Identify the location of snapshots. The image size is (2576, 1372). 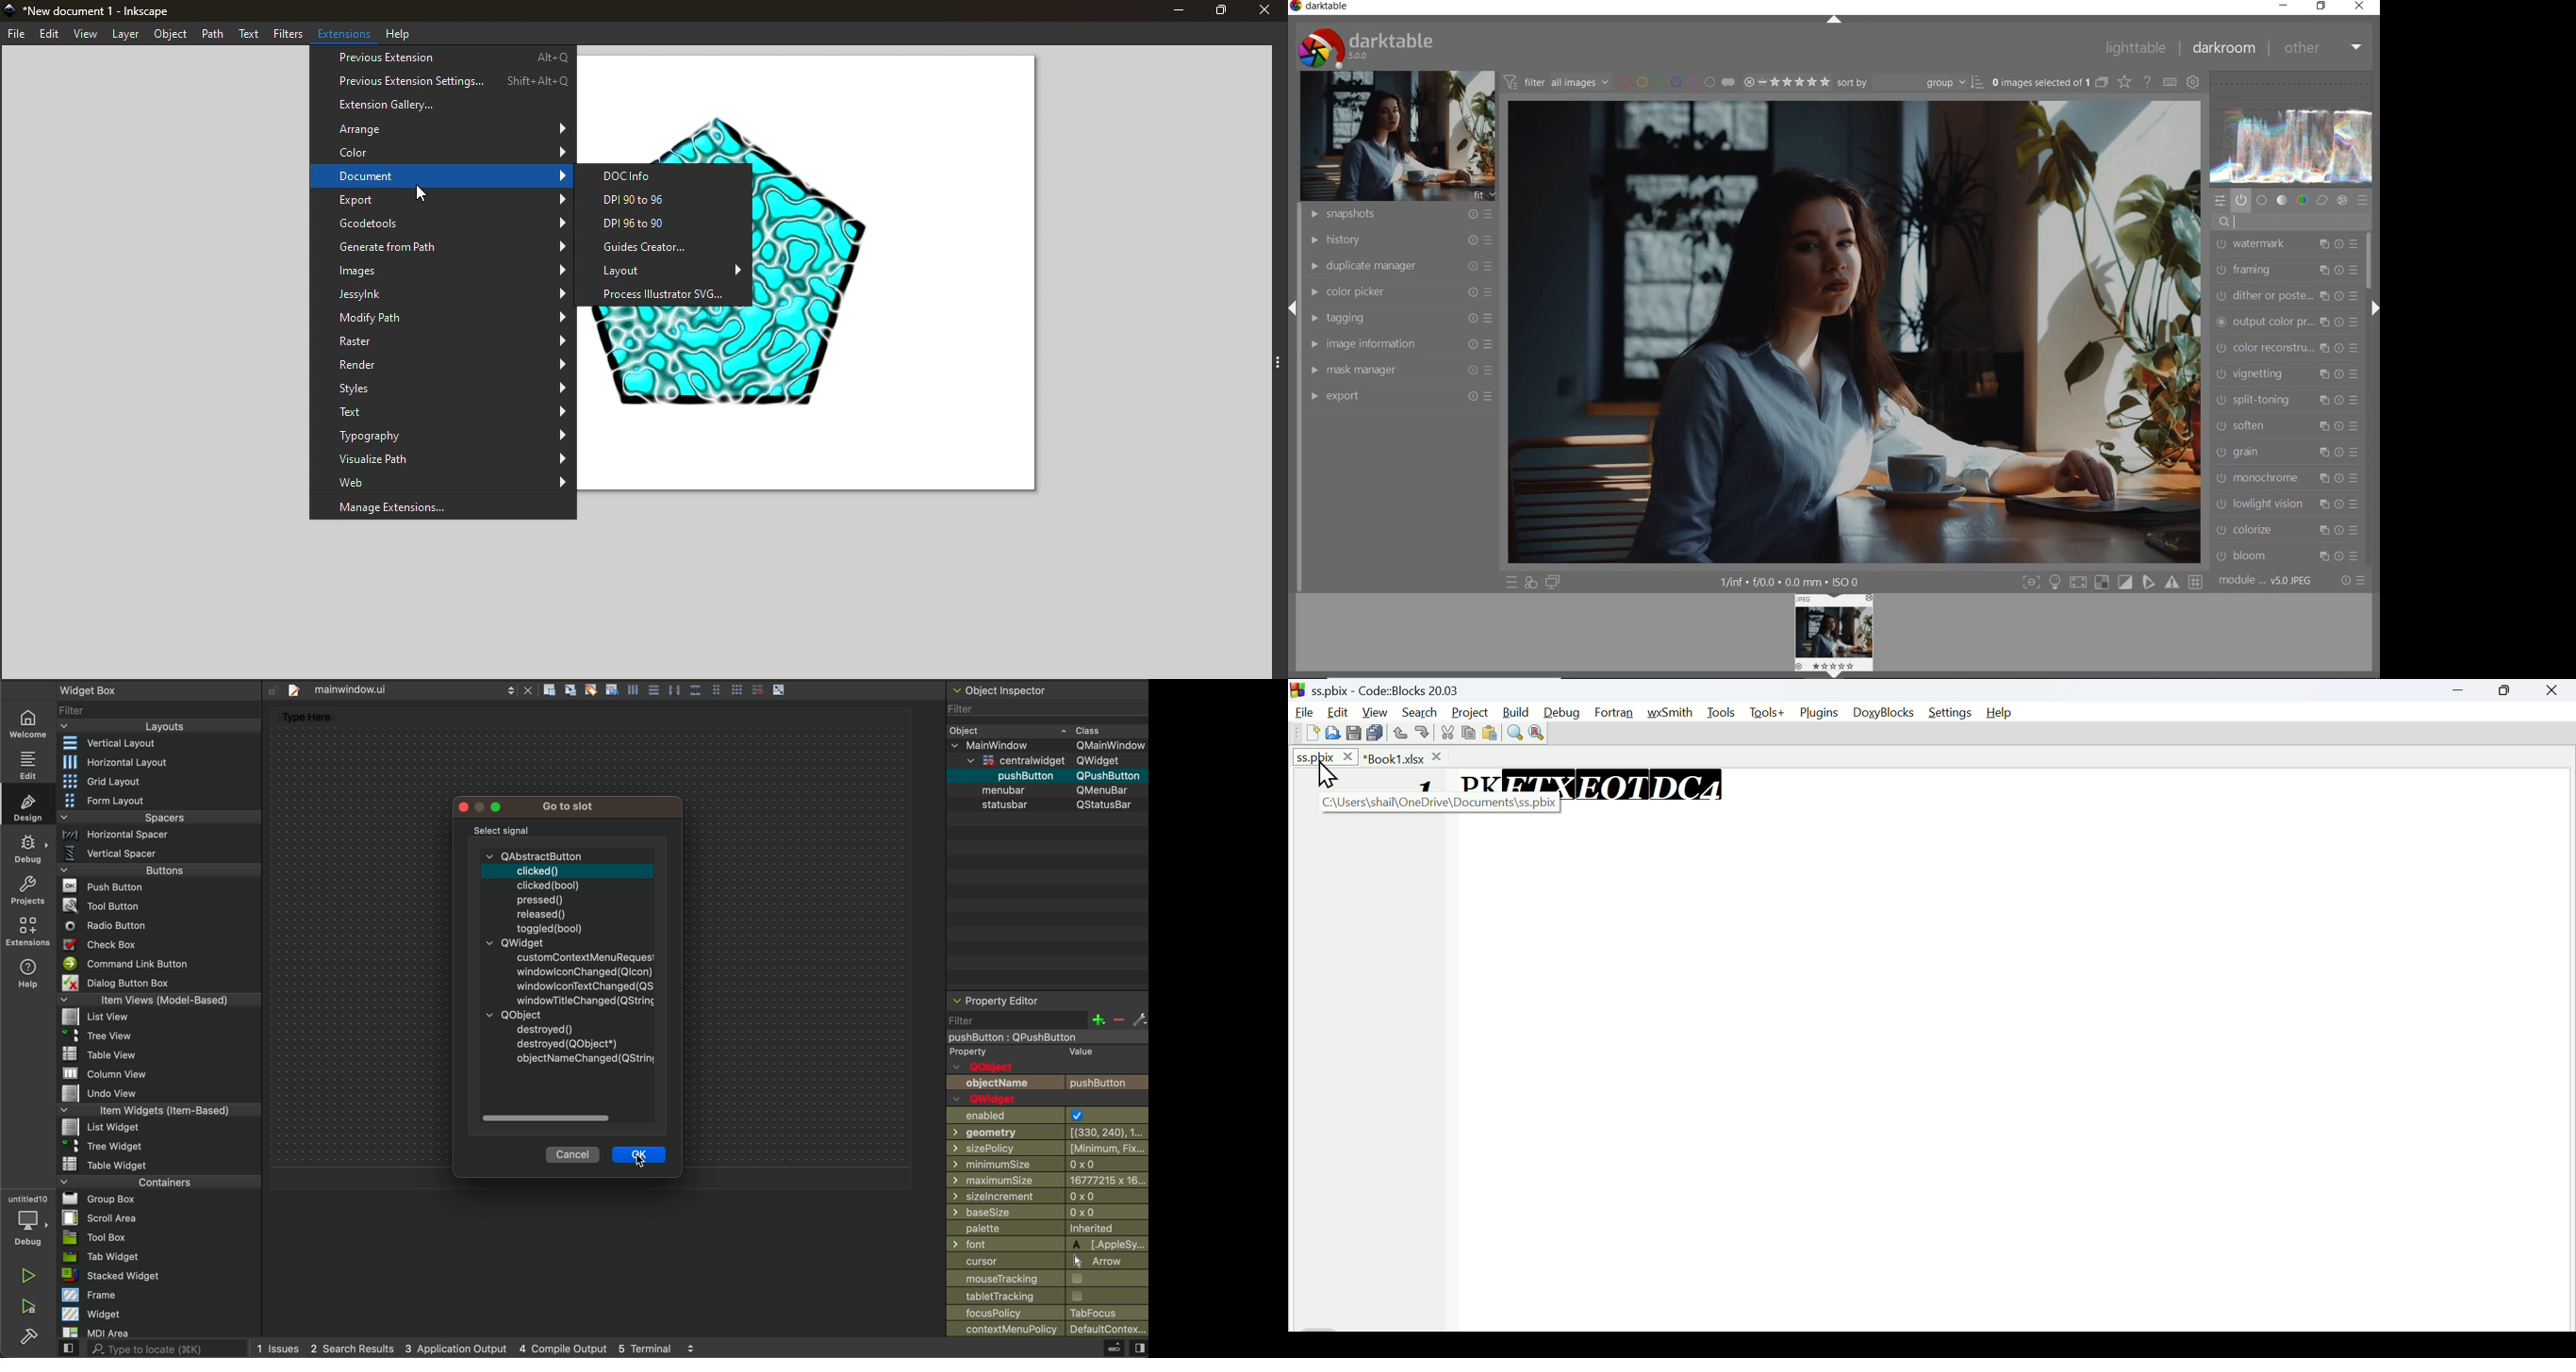
(1397, 215).